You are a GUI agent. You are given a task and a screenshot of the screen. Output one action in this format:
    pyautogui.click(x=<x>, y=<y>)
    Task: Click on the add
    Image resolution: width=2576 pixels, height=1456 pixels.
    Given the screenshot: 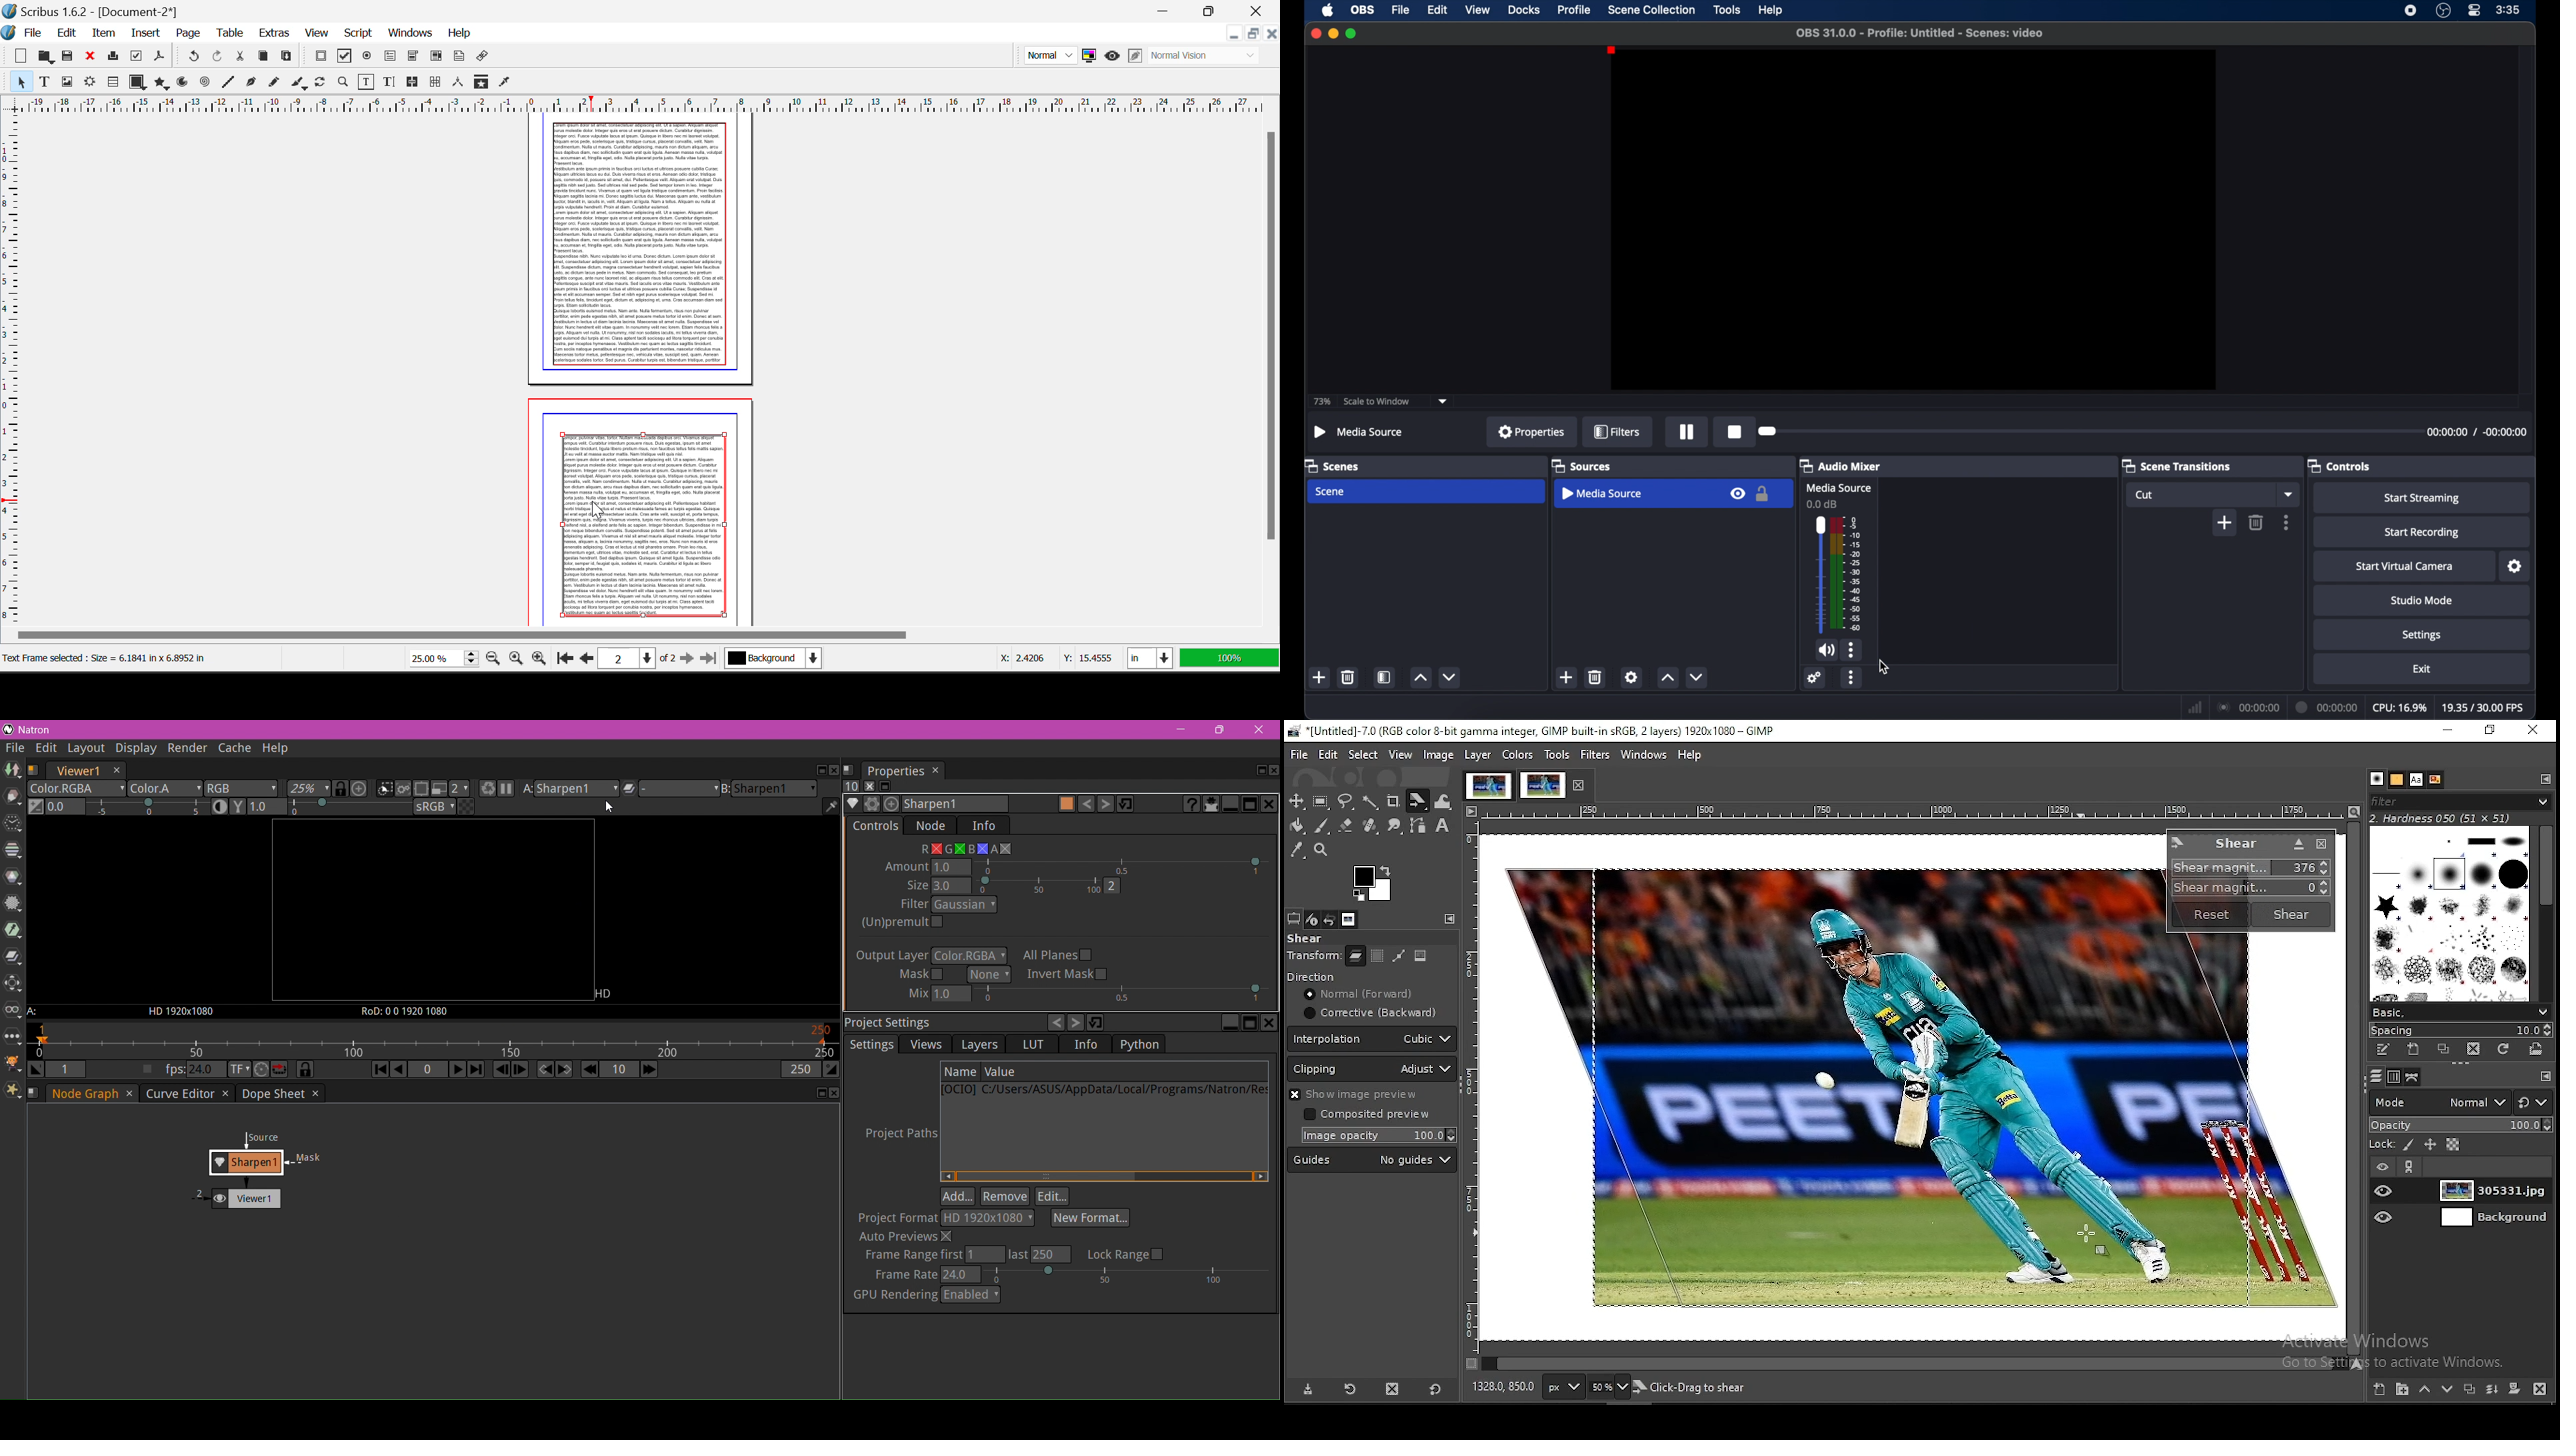 What is the action you would take?
    pyautogui.click(x=1567, y=677)
    